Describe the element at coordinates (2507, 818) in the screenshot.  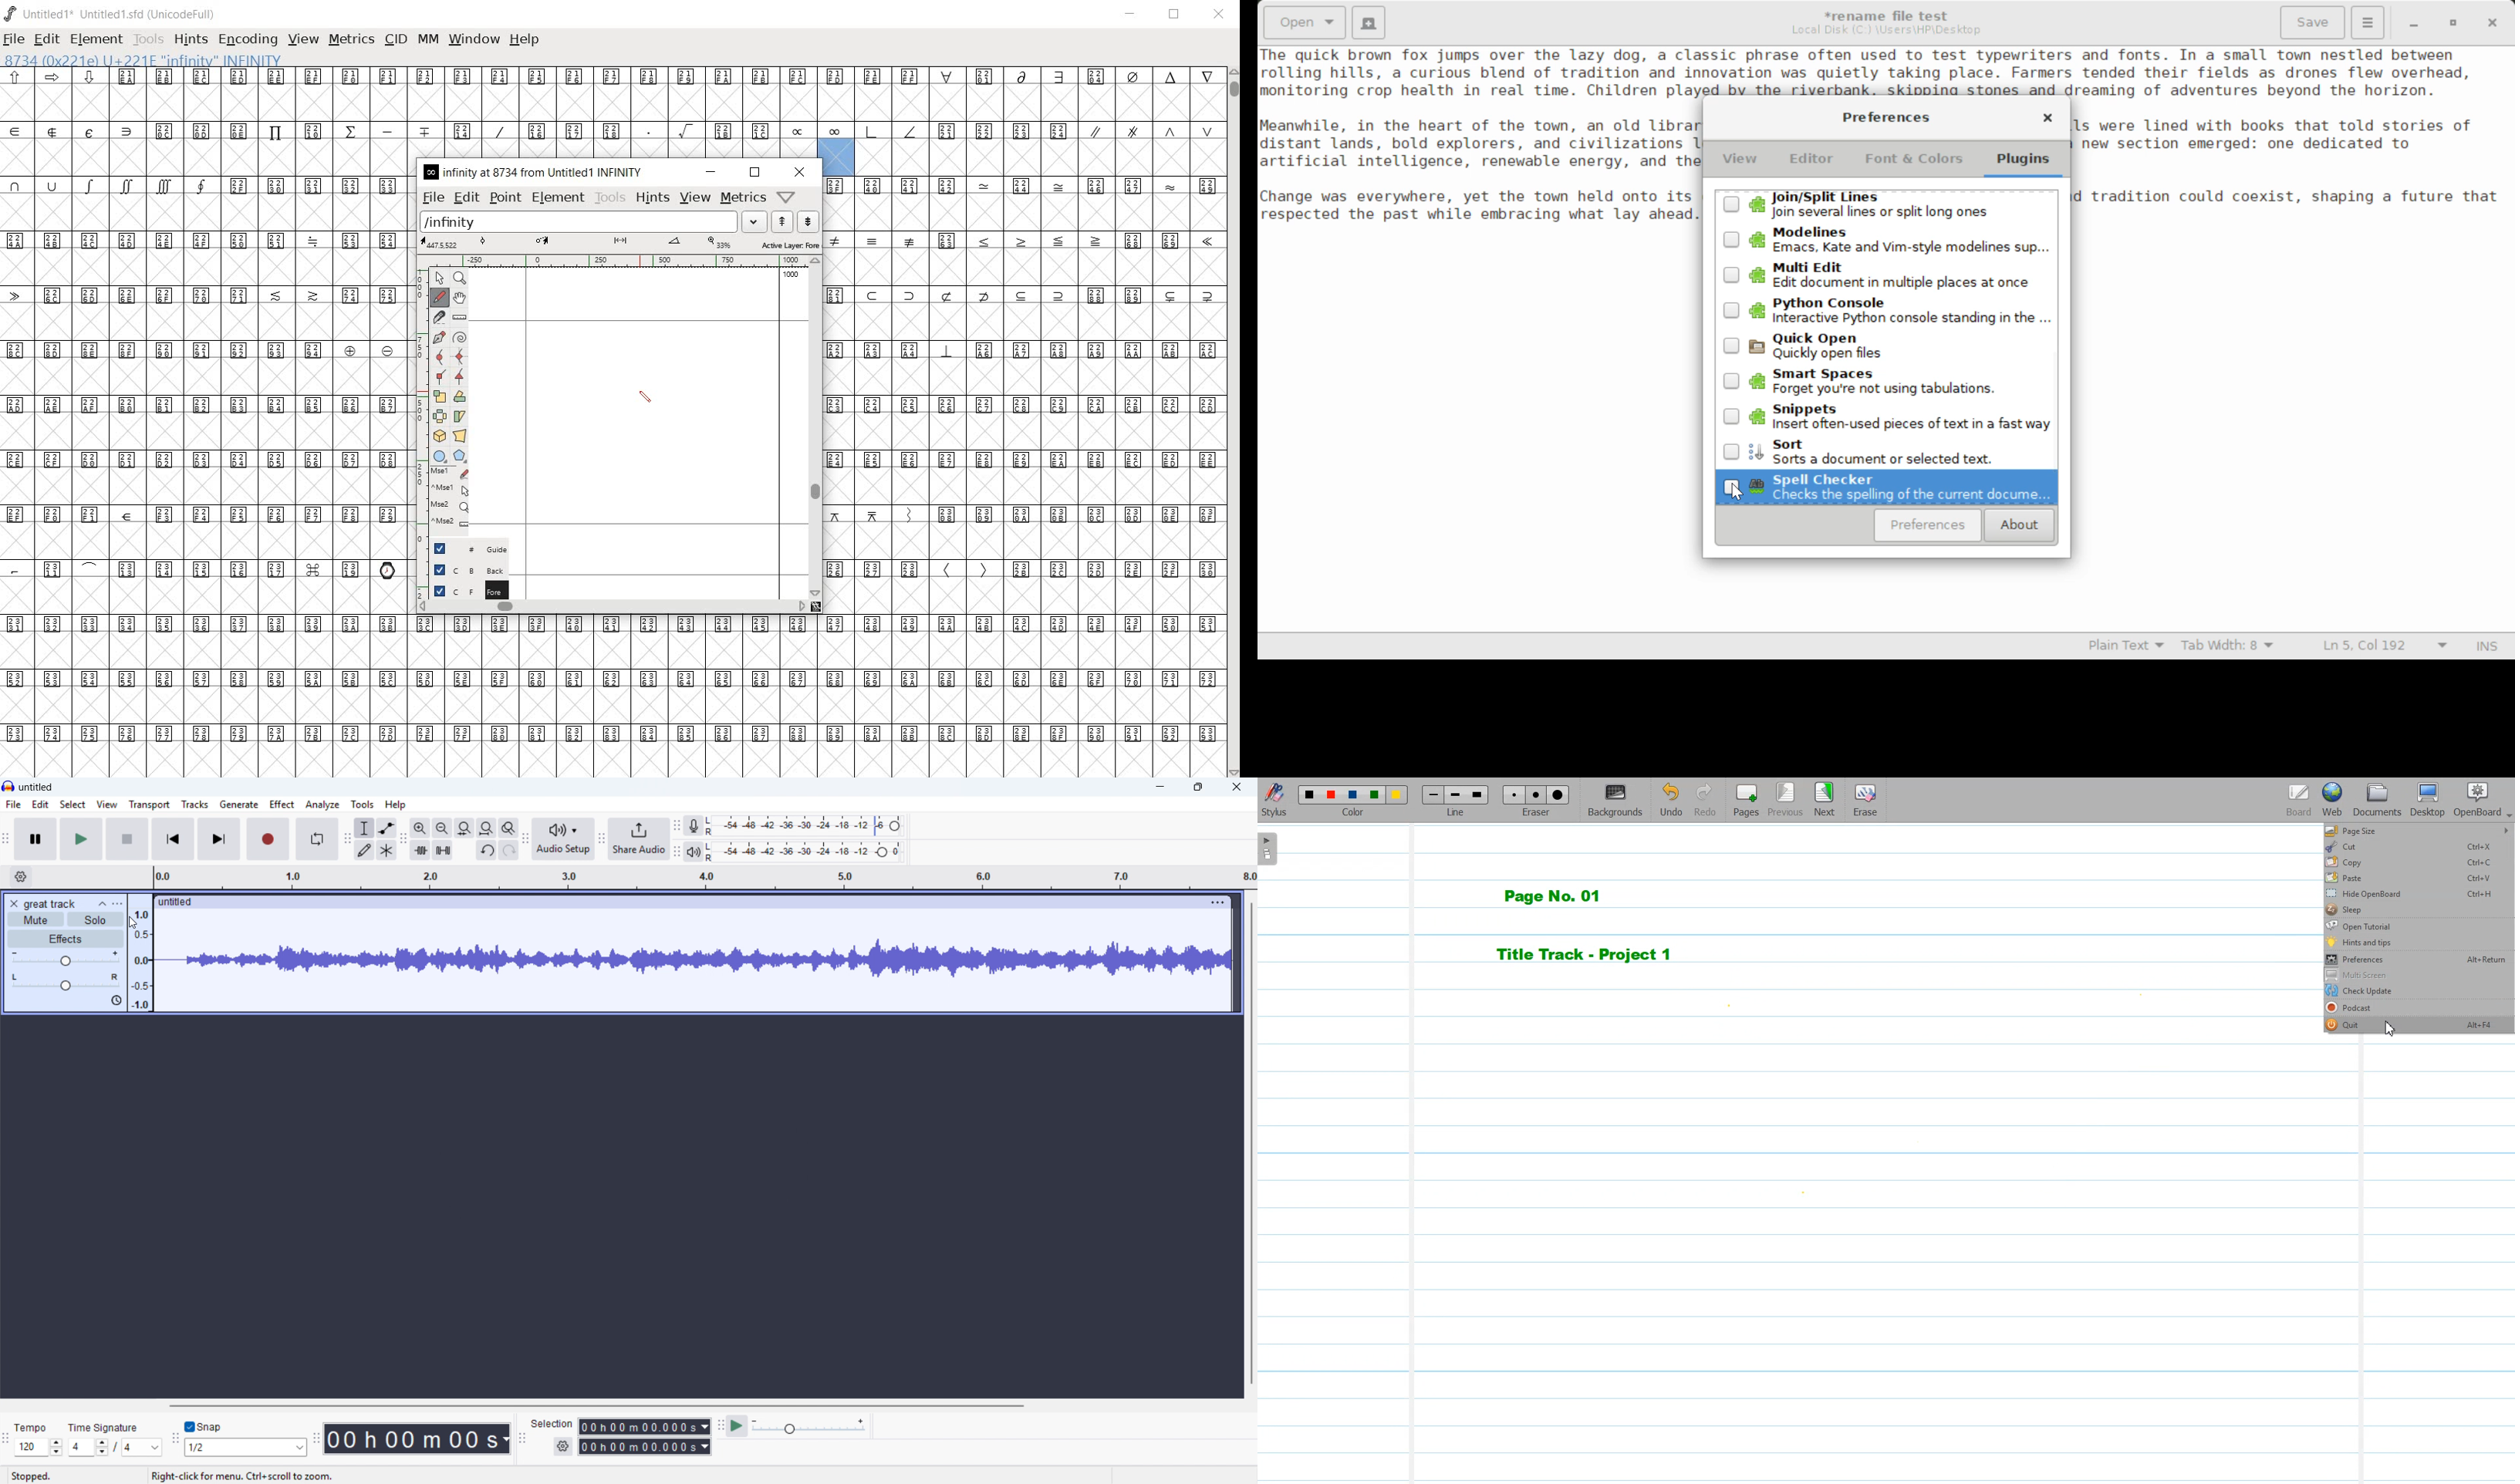
I see `Dropdown box` at that location.